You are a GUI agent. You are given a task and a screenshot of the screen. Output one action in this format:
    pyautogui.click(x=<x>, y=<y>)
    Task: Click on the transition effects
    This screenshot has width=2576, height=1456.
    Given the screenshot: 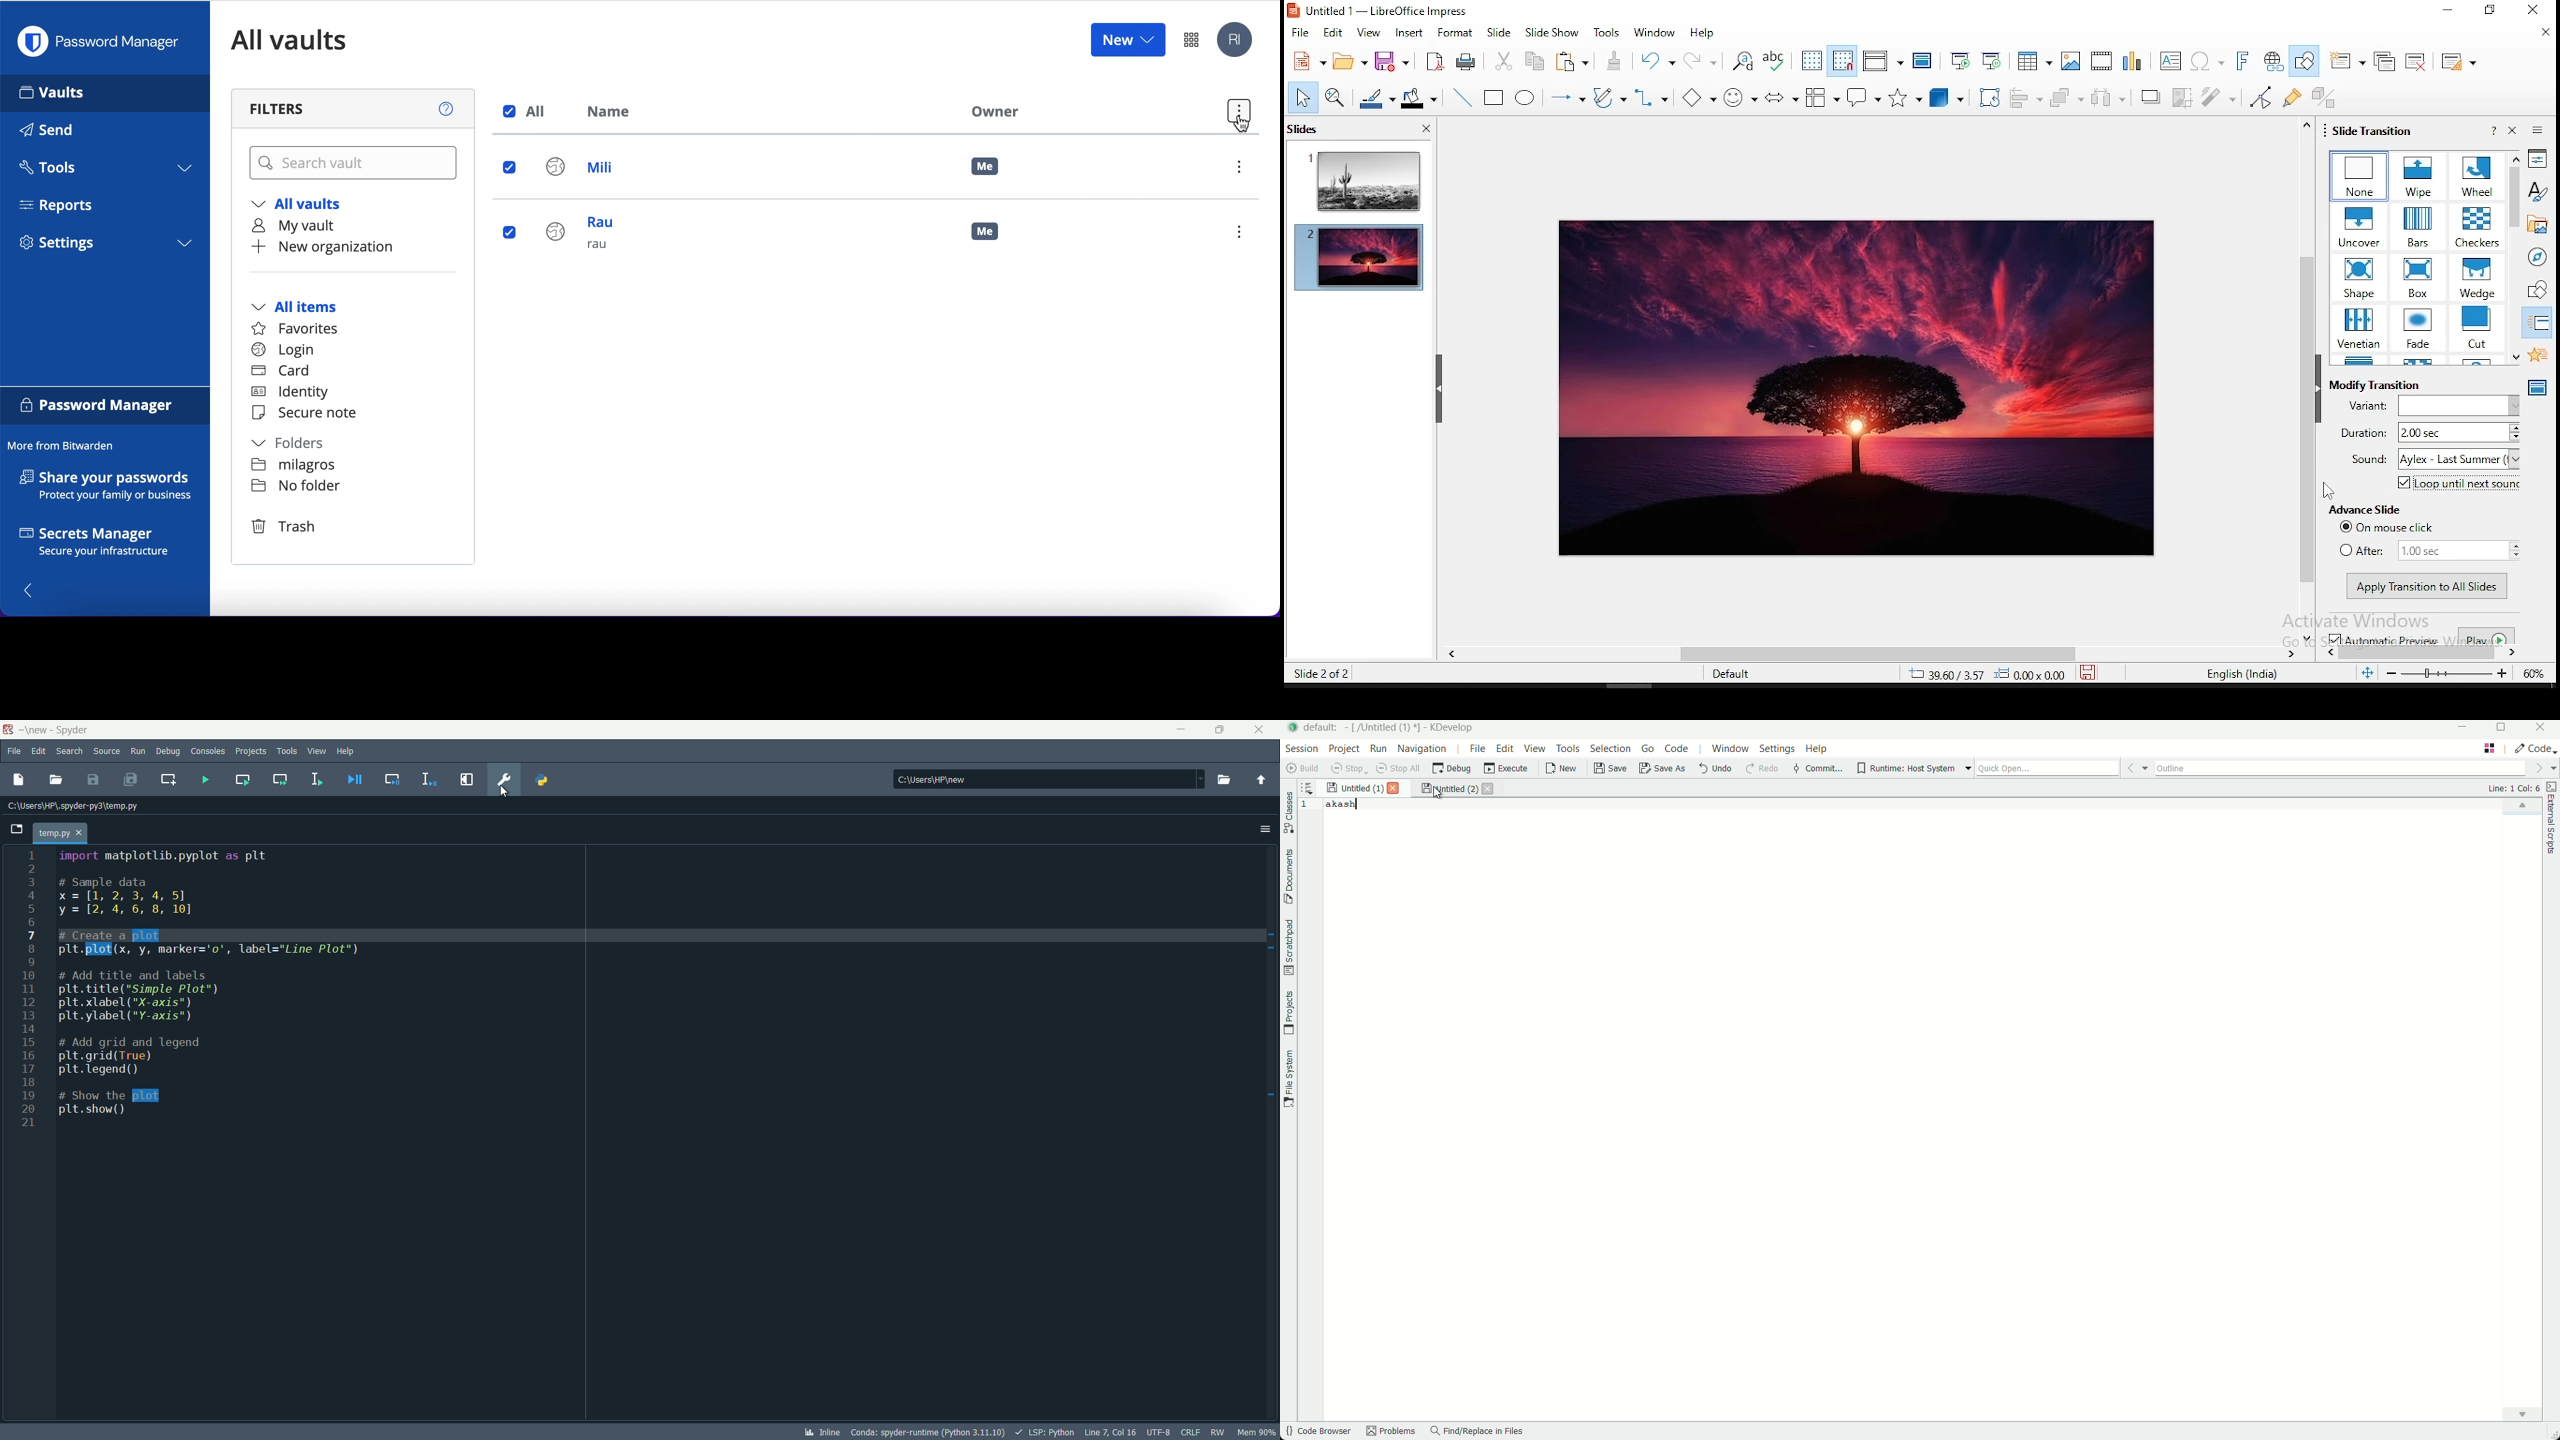 What is the action you would take?
    pyautogui.click(x=2359, y=327)
    